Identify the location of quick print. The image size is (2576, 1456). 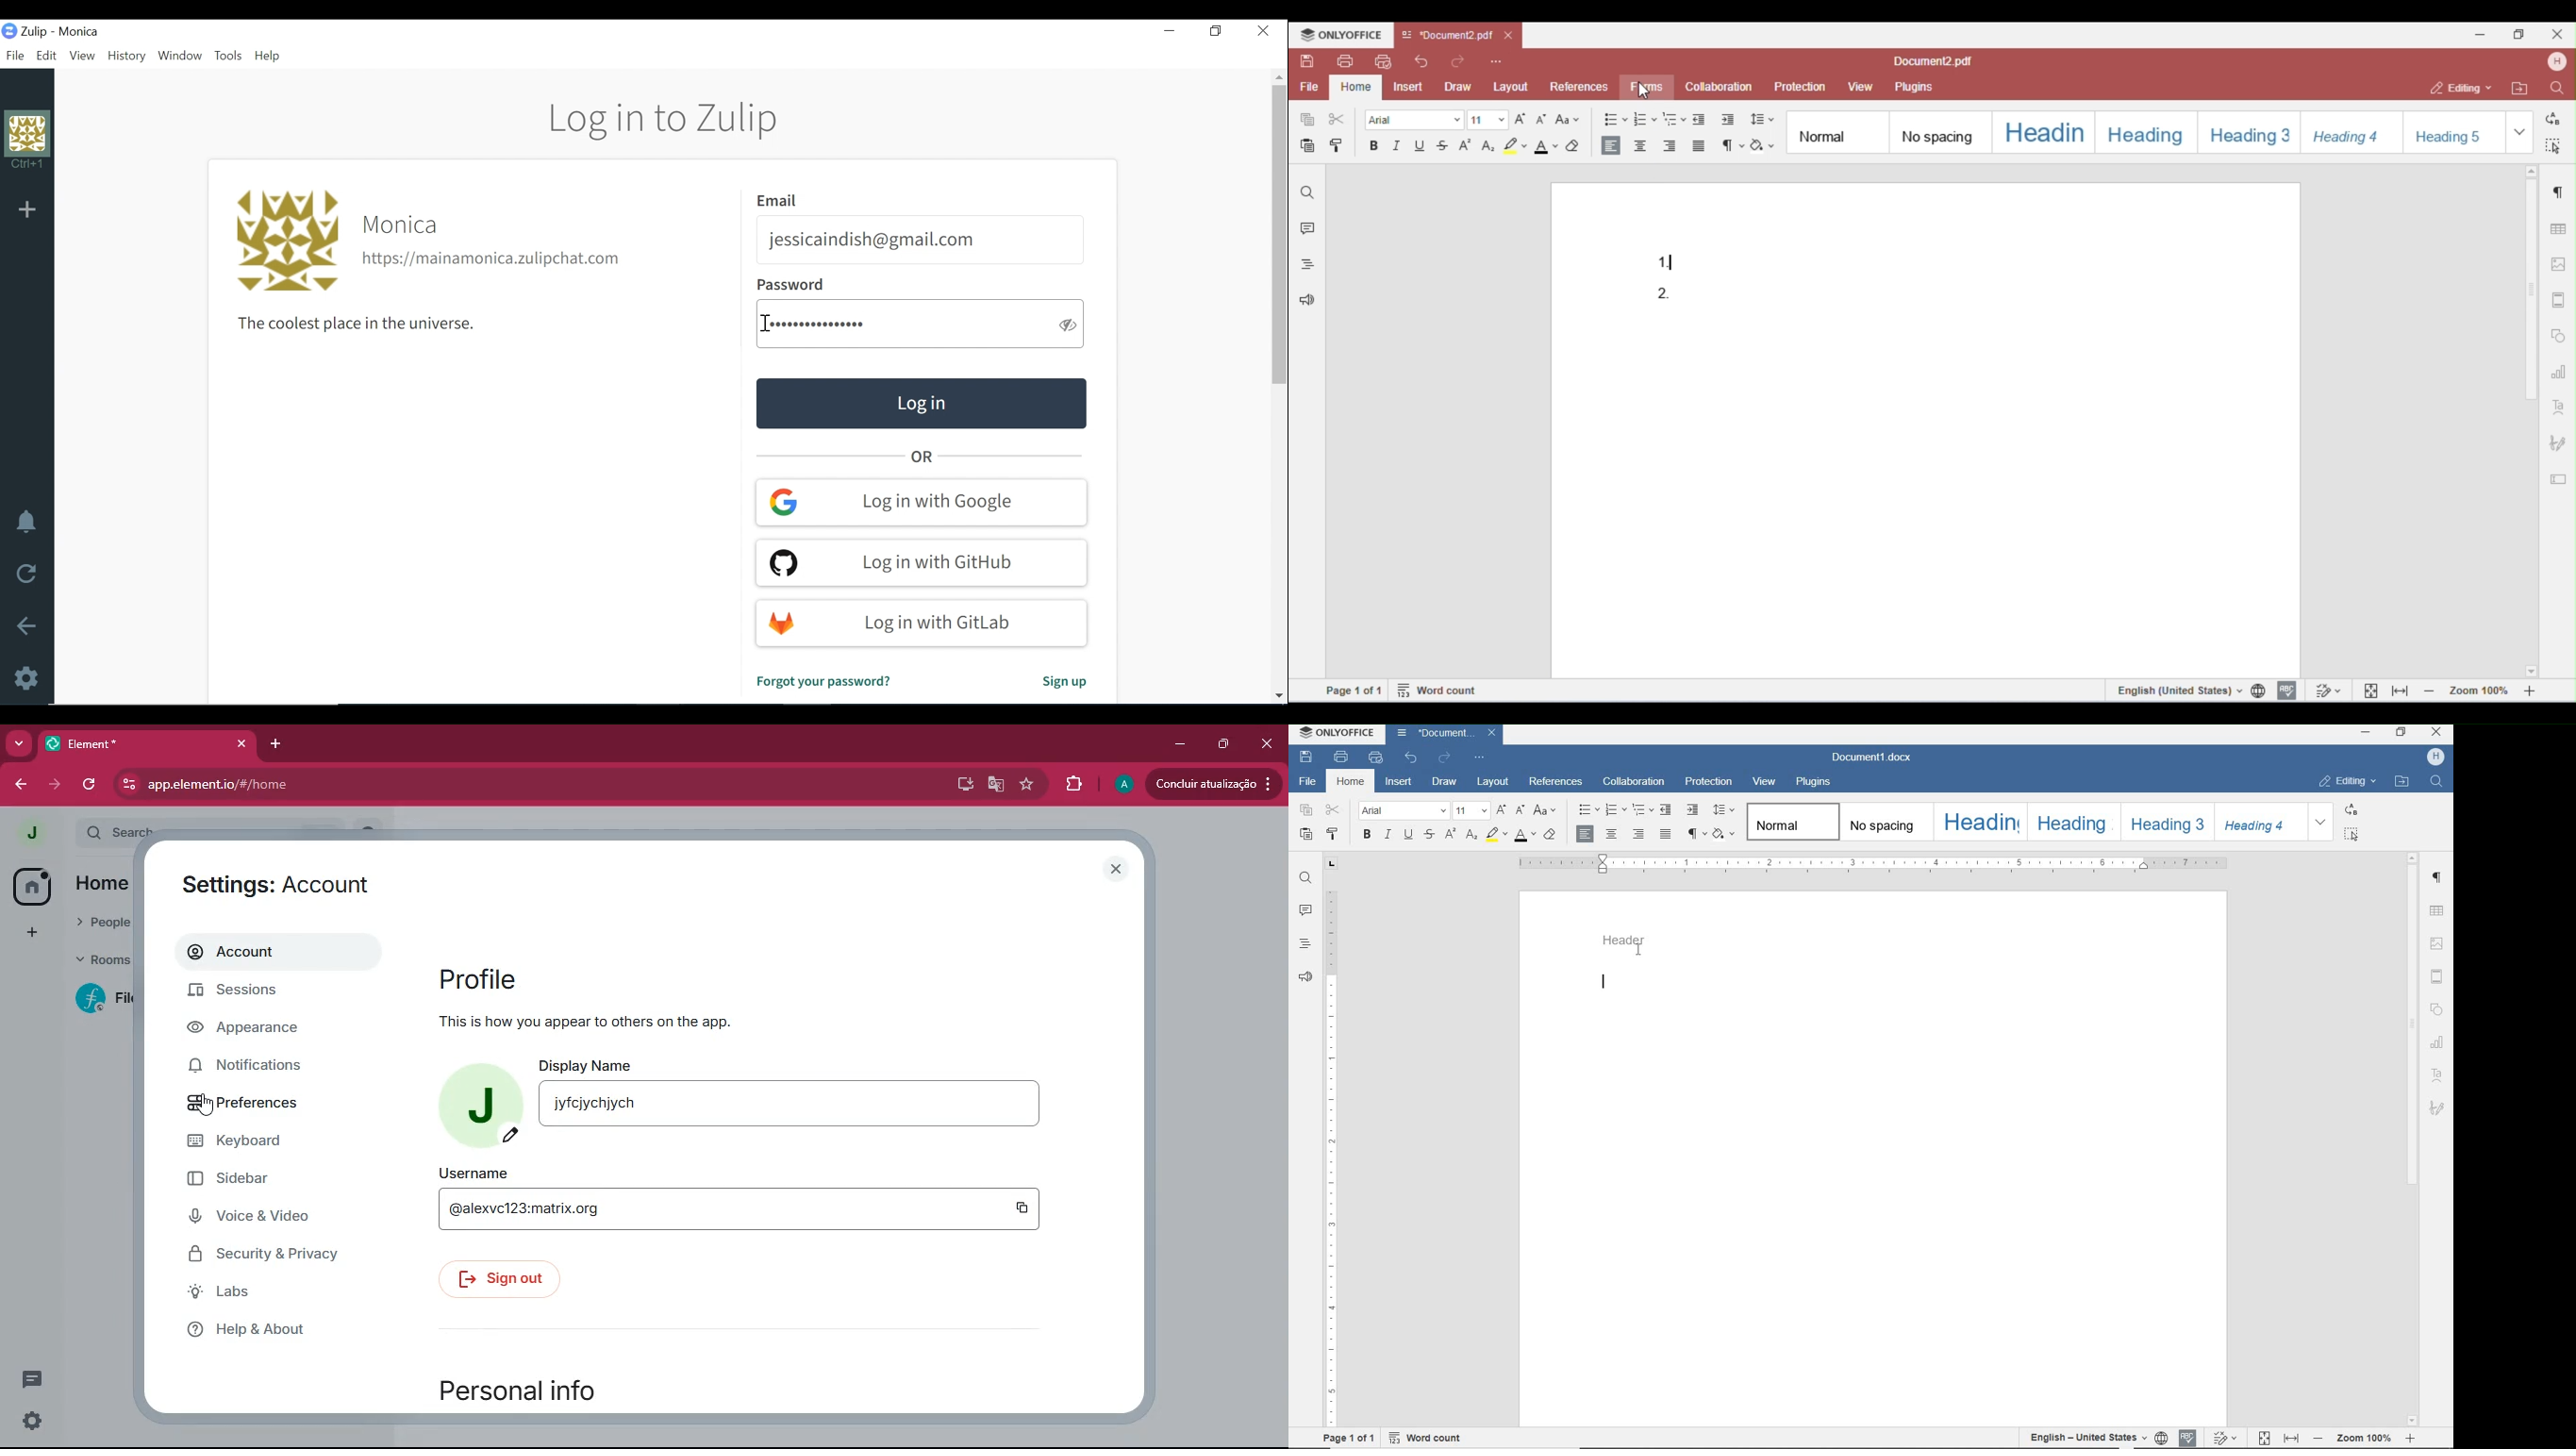
(1375, 758).